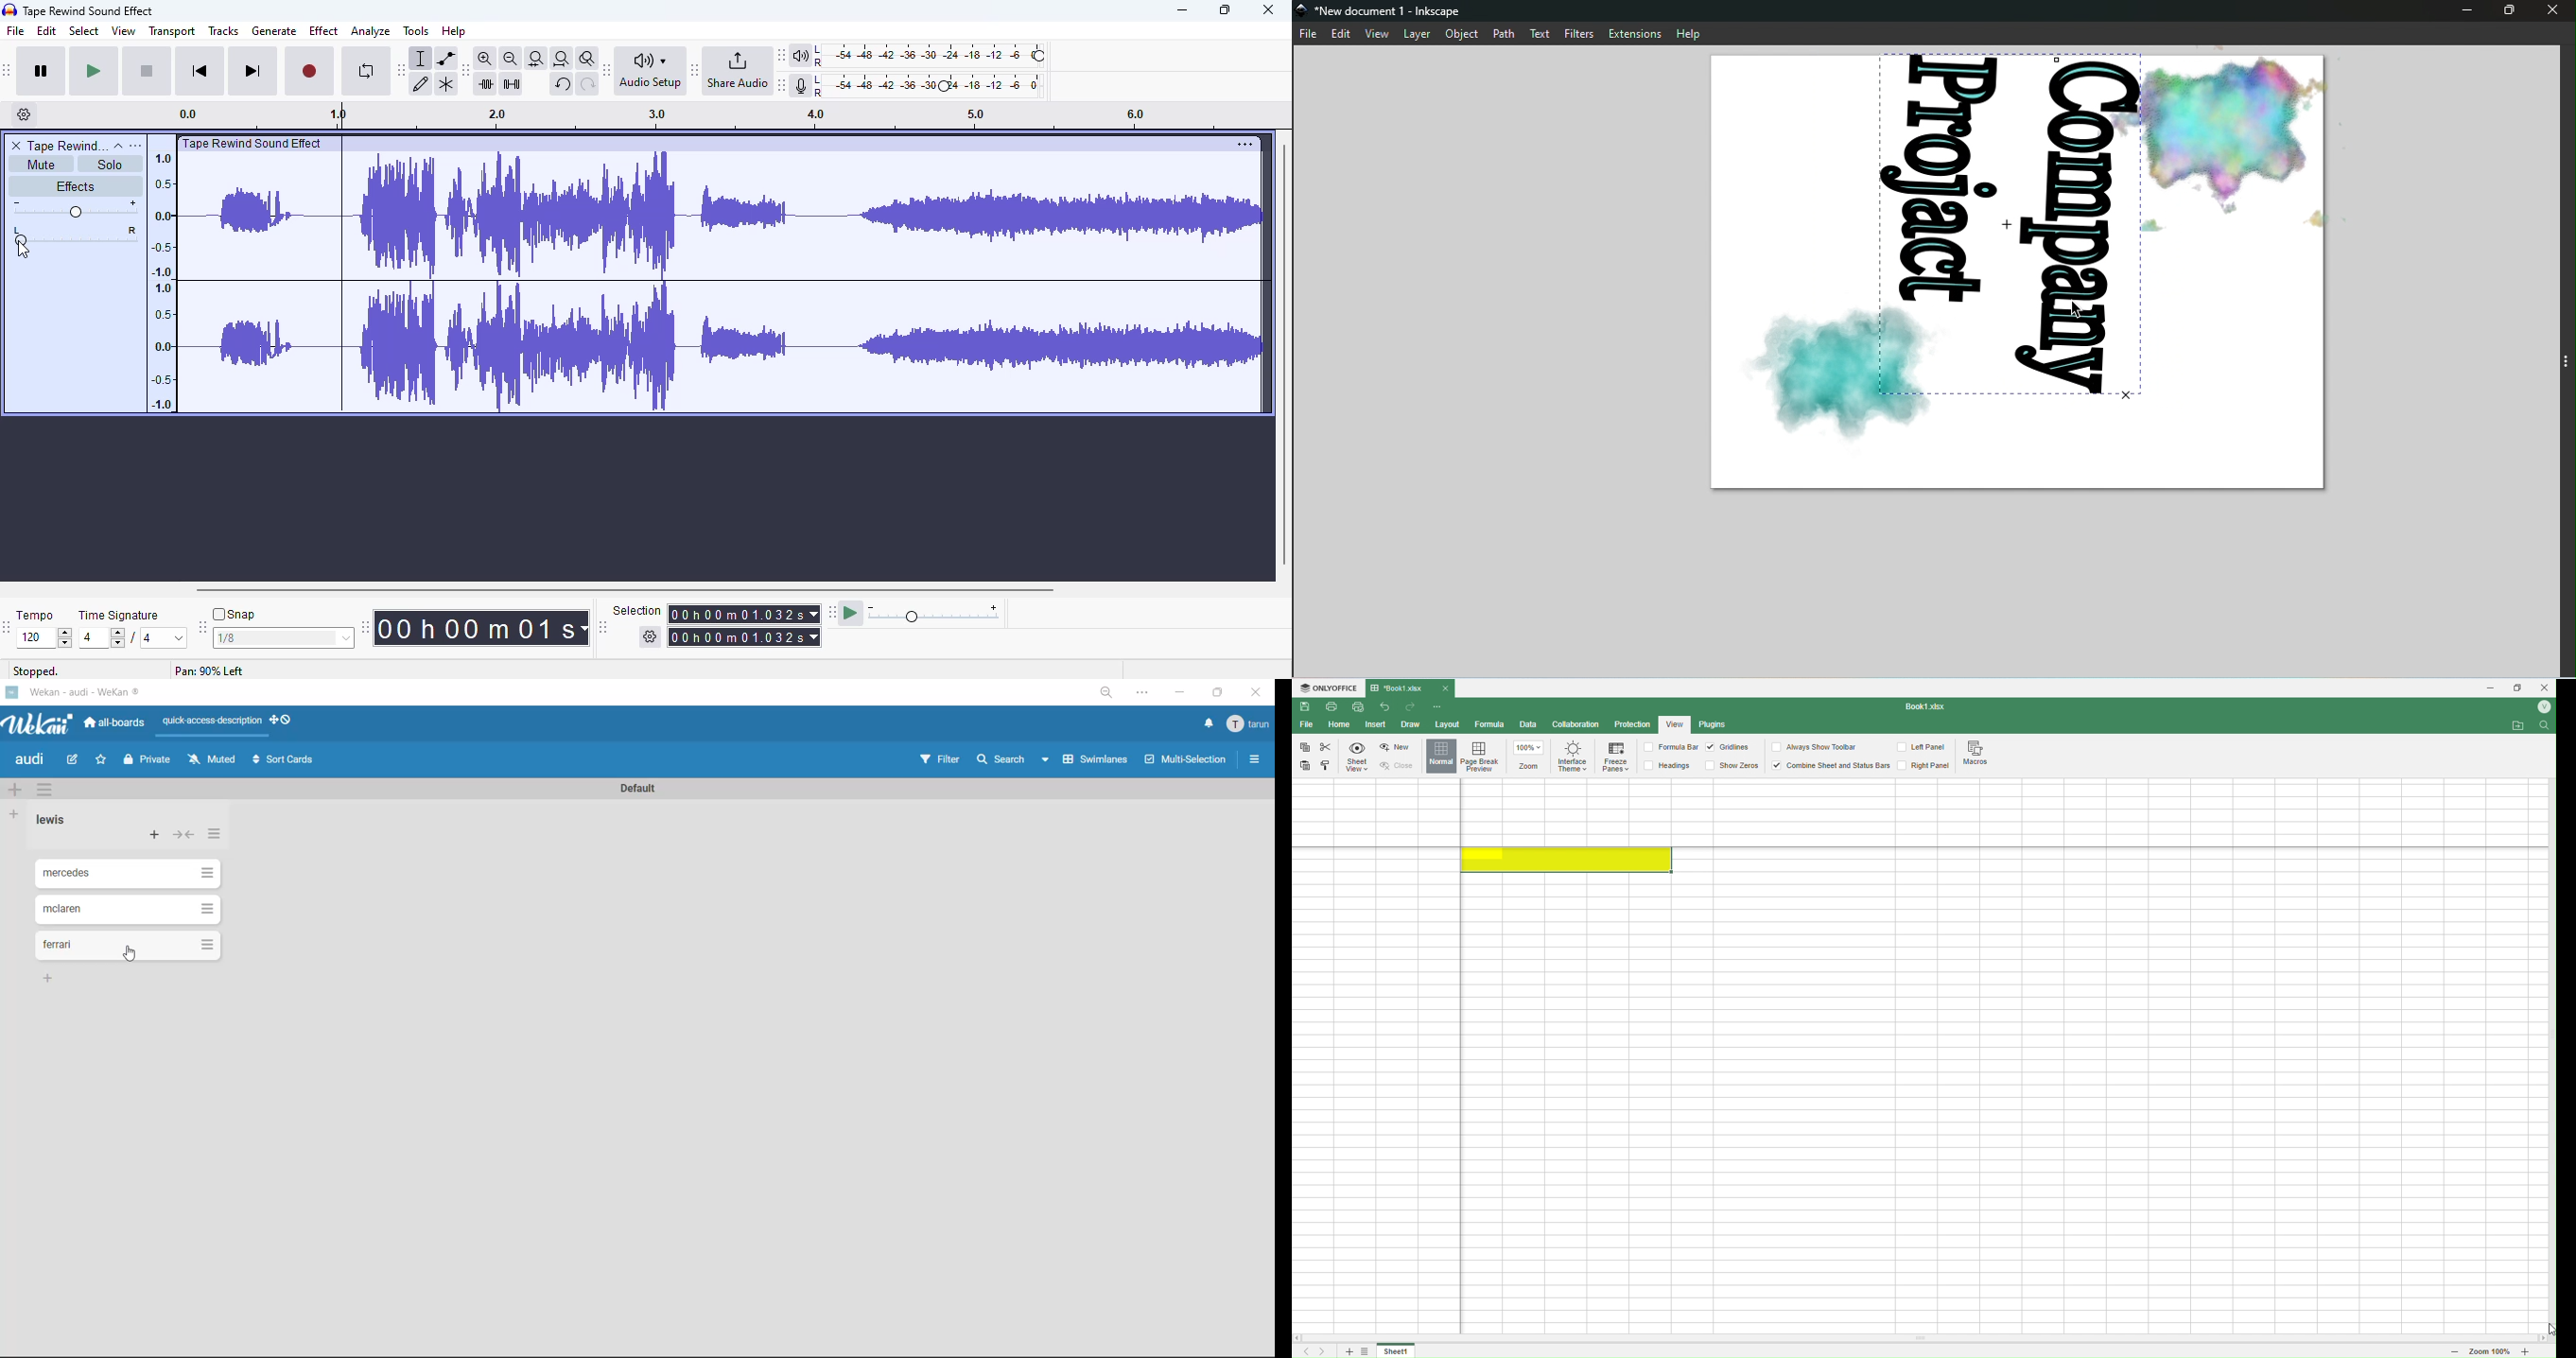 This screenshot has width=2576, height=1372. Describe the element at coordinates (2486, 688) in the screenshot. I see `Minimize` at that location.